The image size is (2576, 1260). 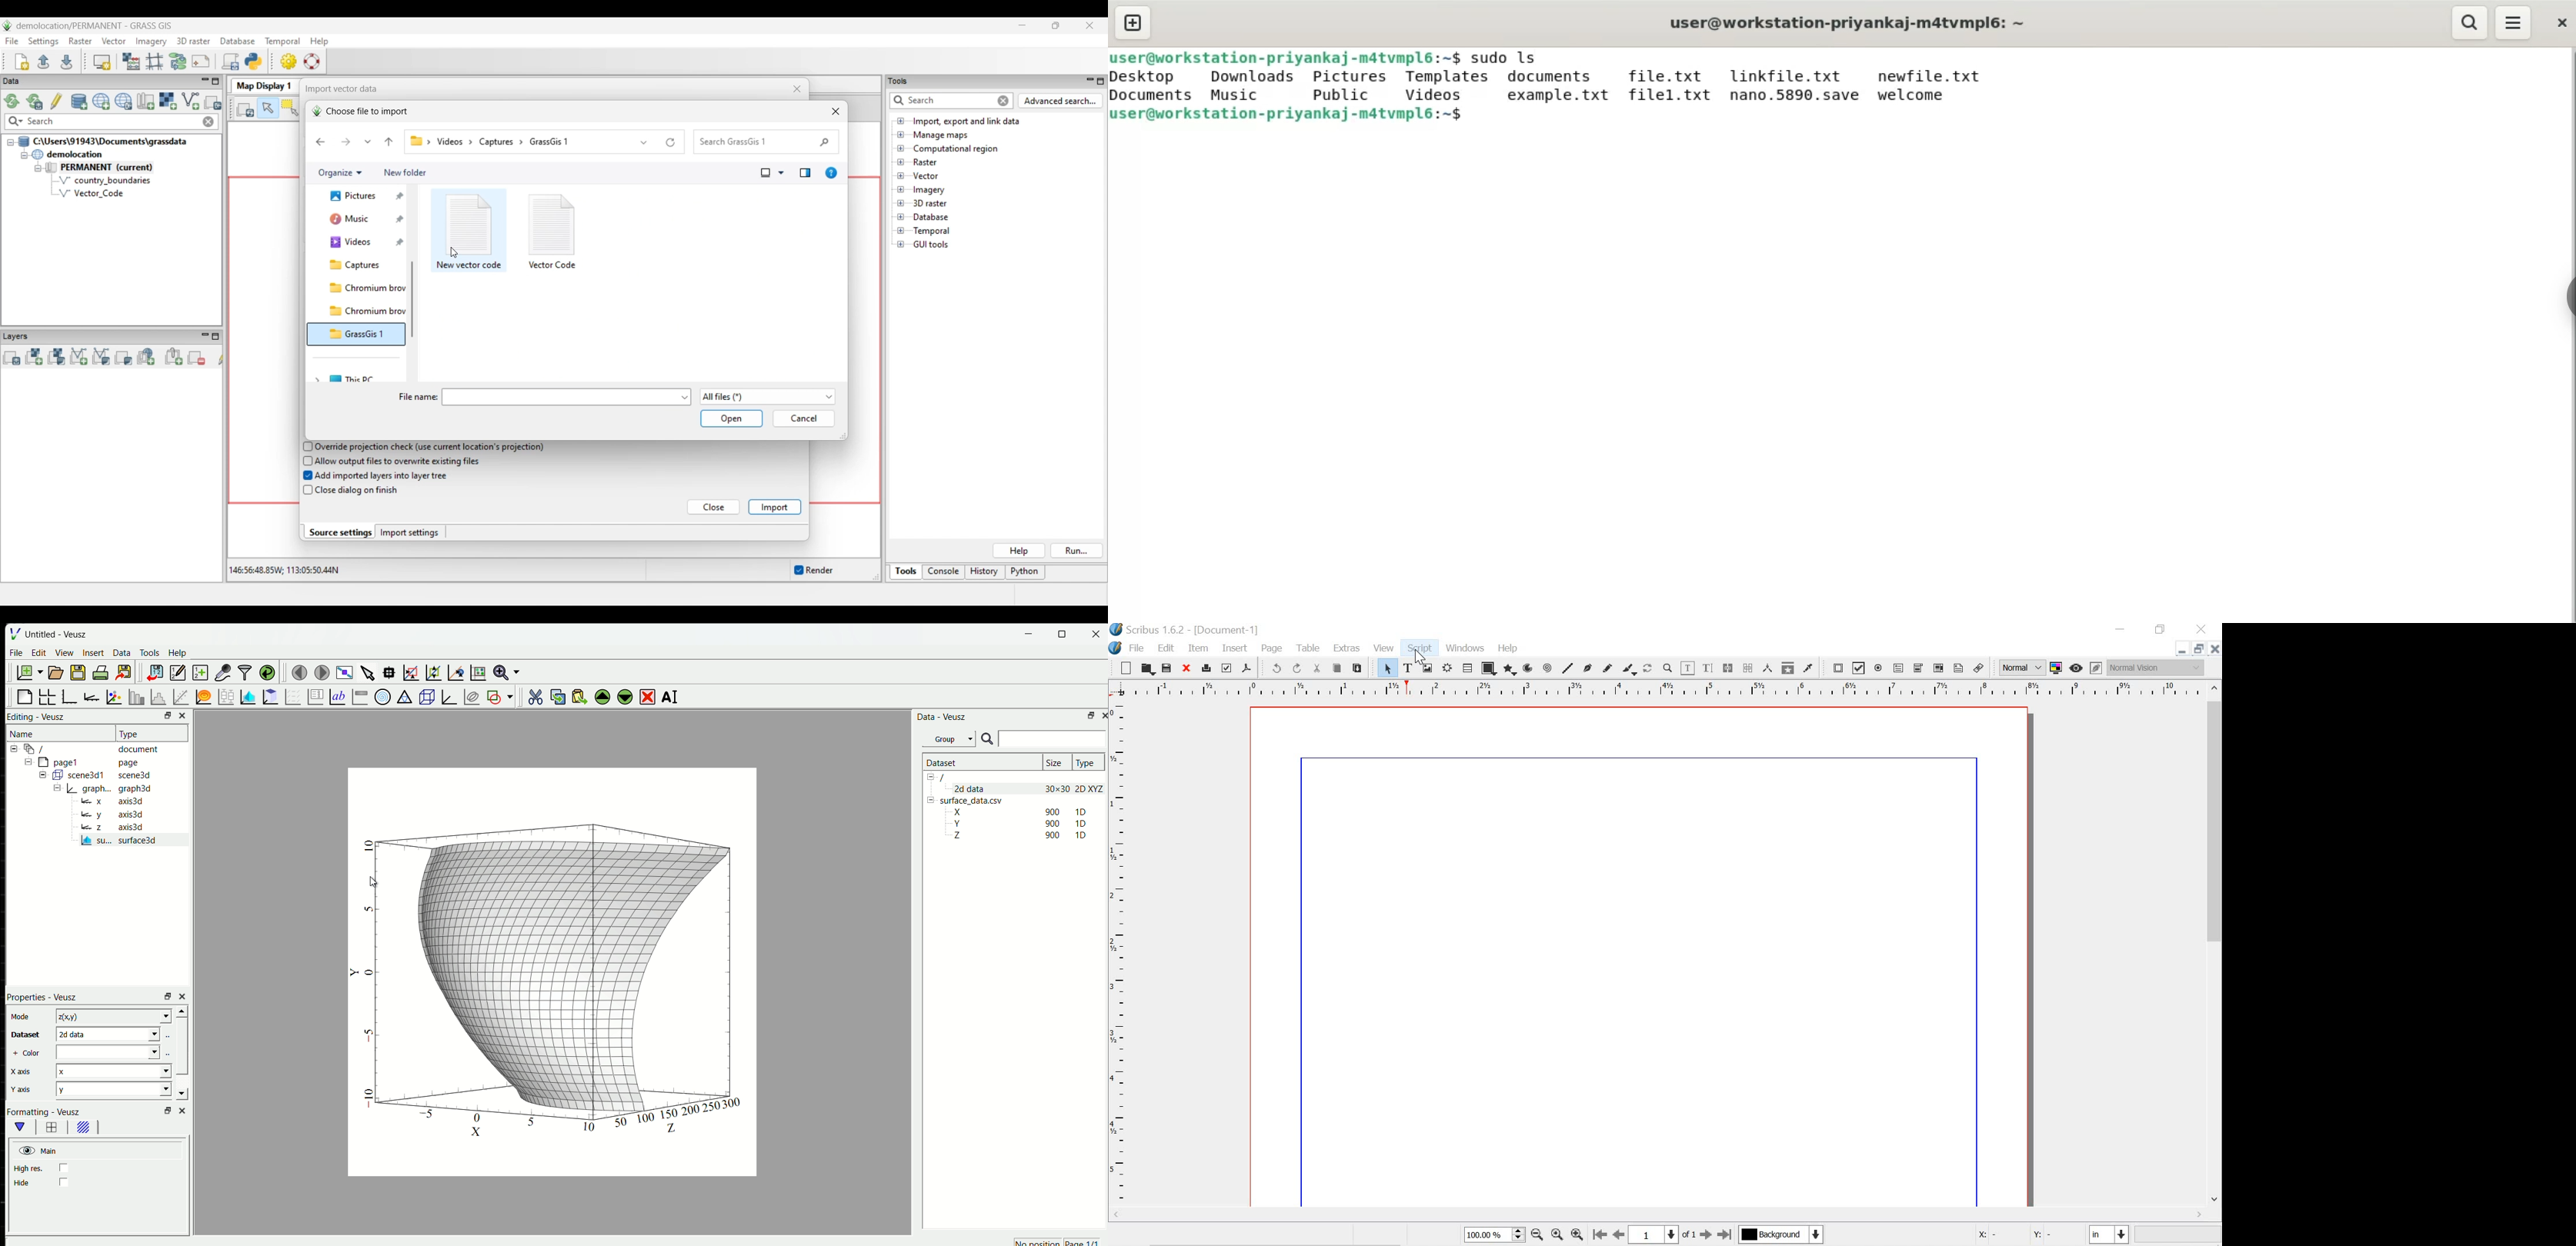 What do you see at coordinates (43, 1112) in the screenshot?
I see `Formatting - Veusz` at bounding box center [43, 1112].